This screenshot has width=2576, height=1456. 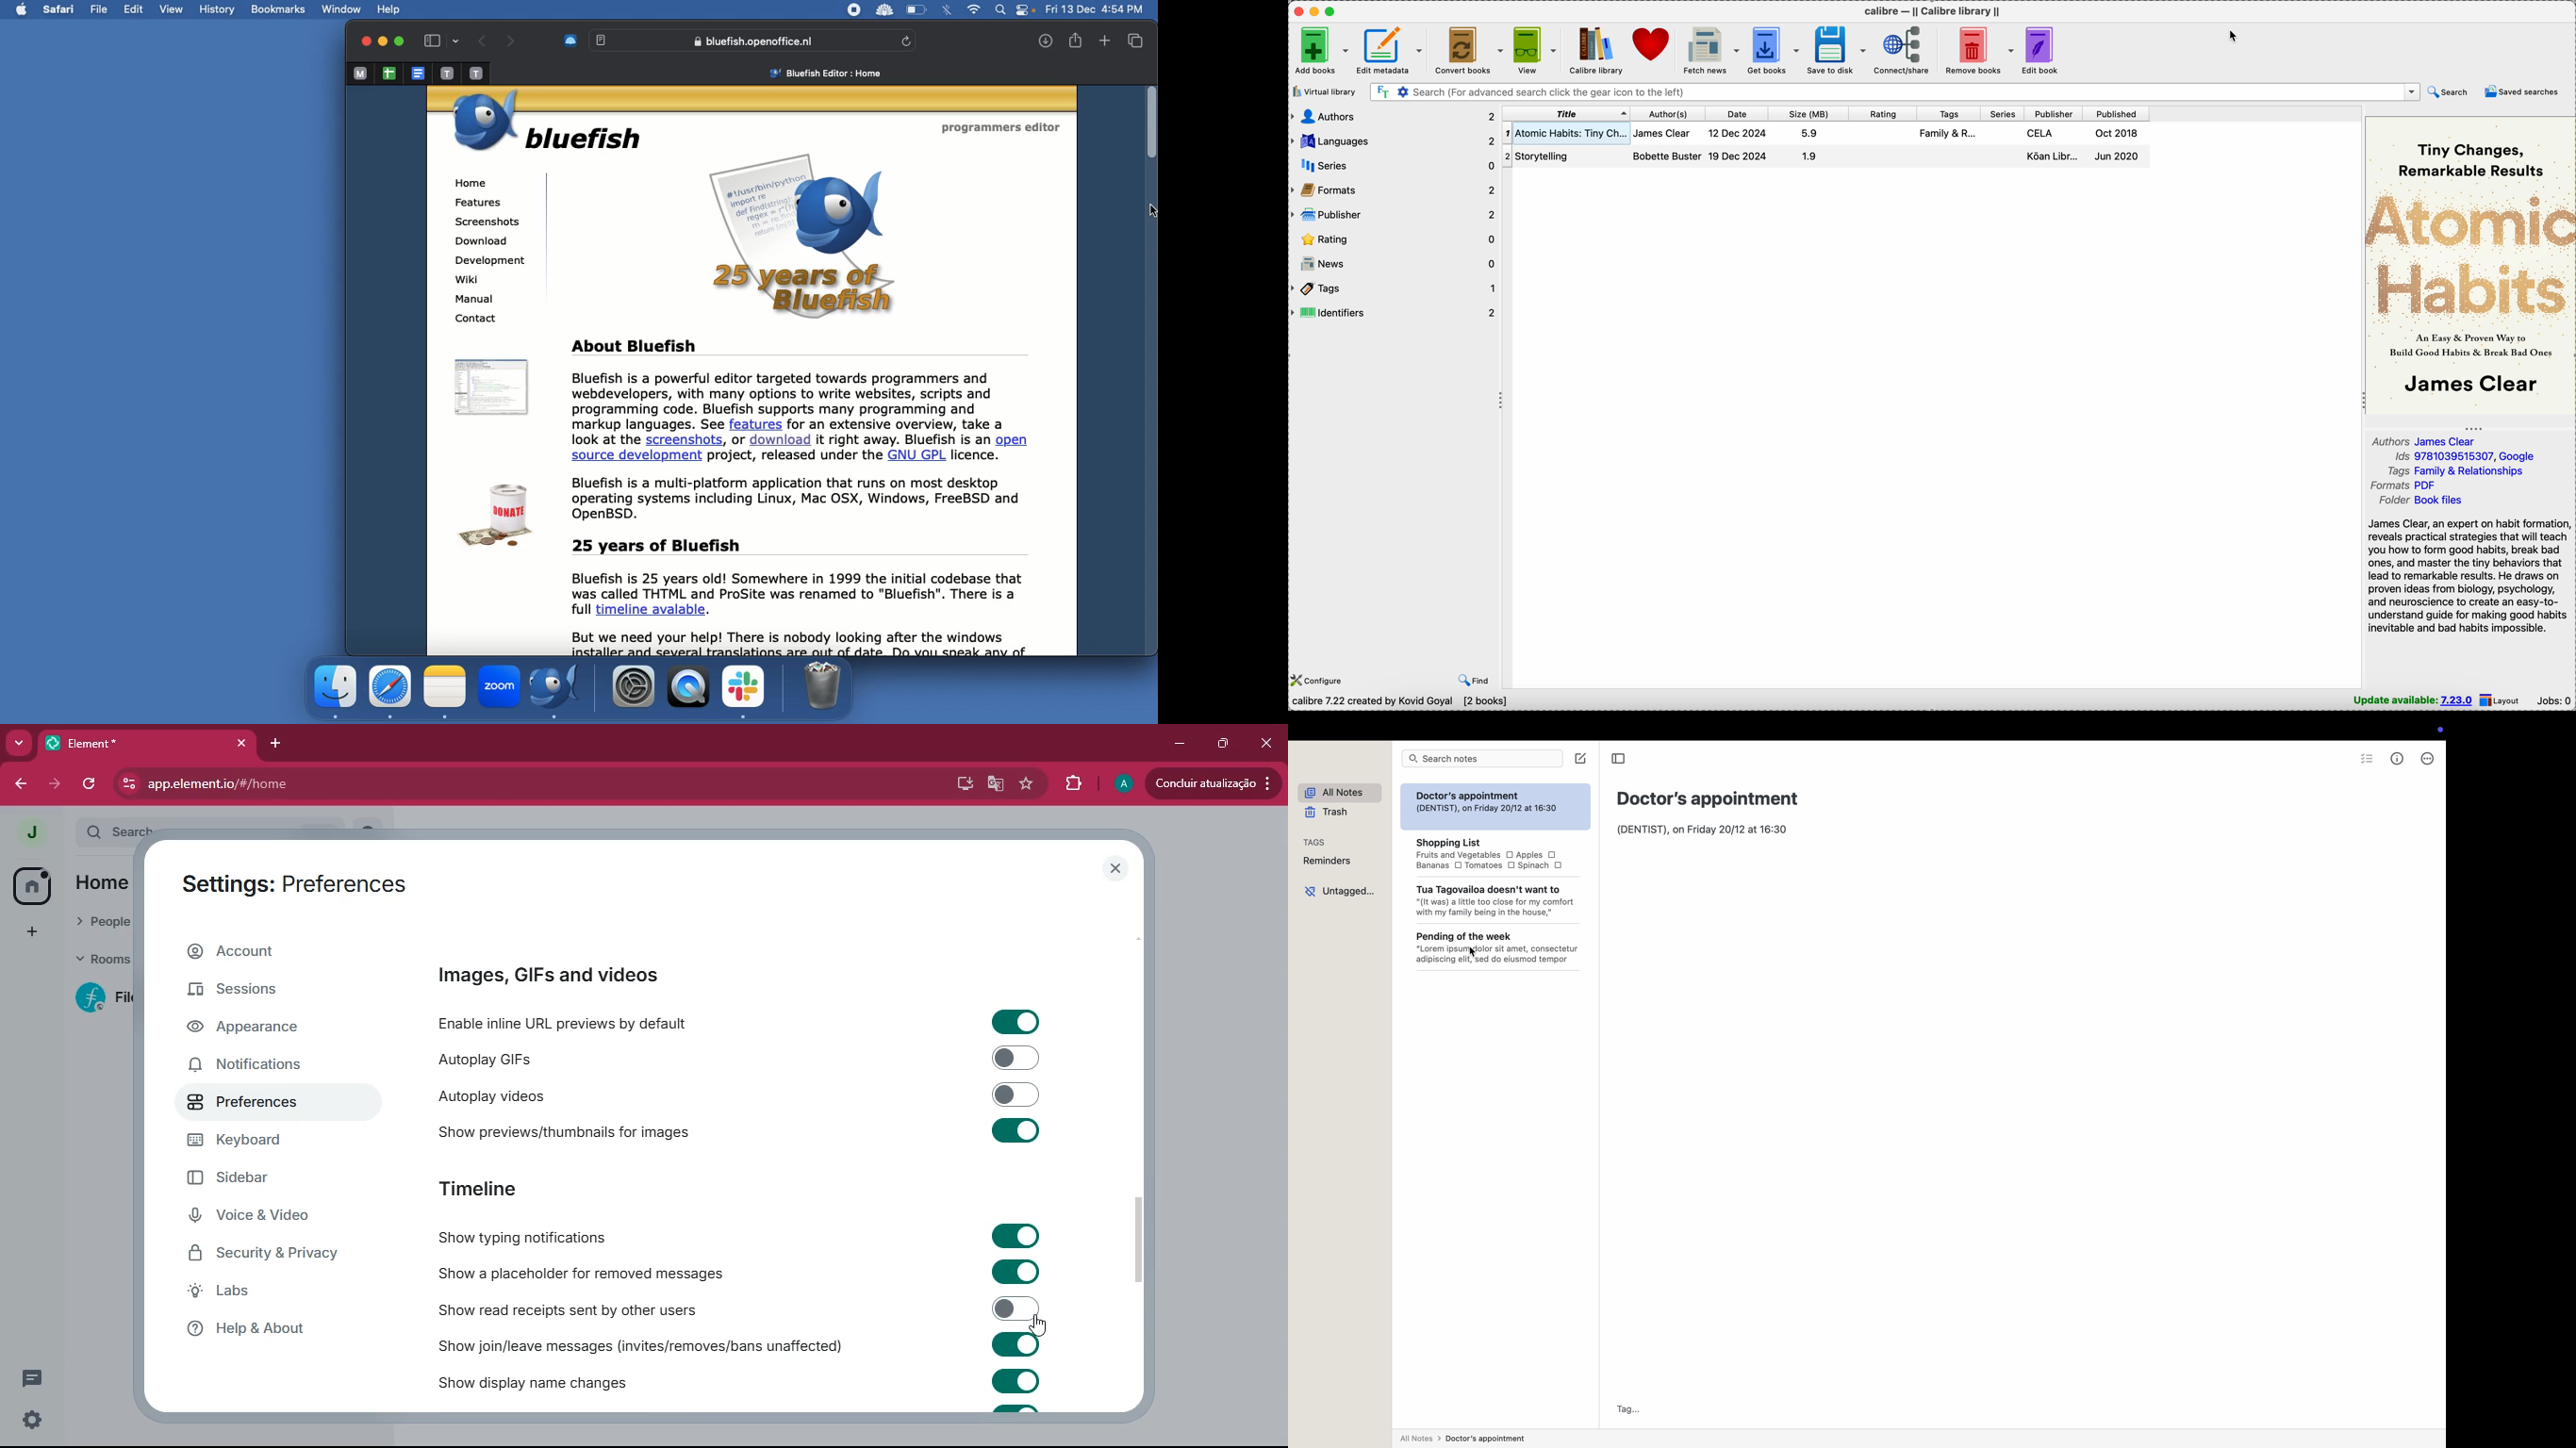 I want to click on toggle on/off, so click(x=1016, y=1094).